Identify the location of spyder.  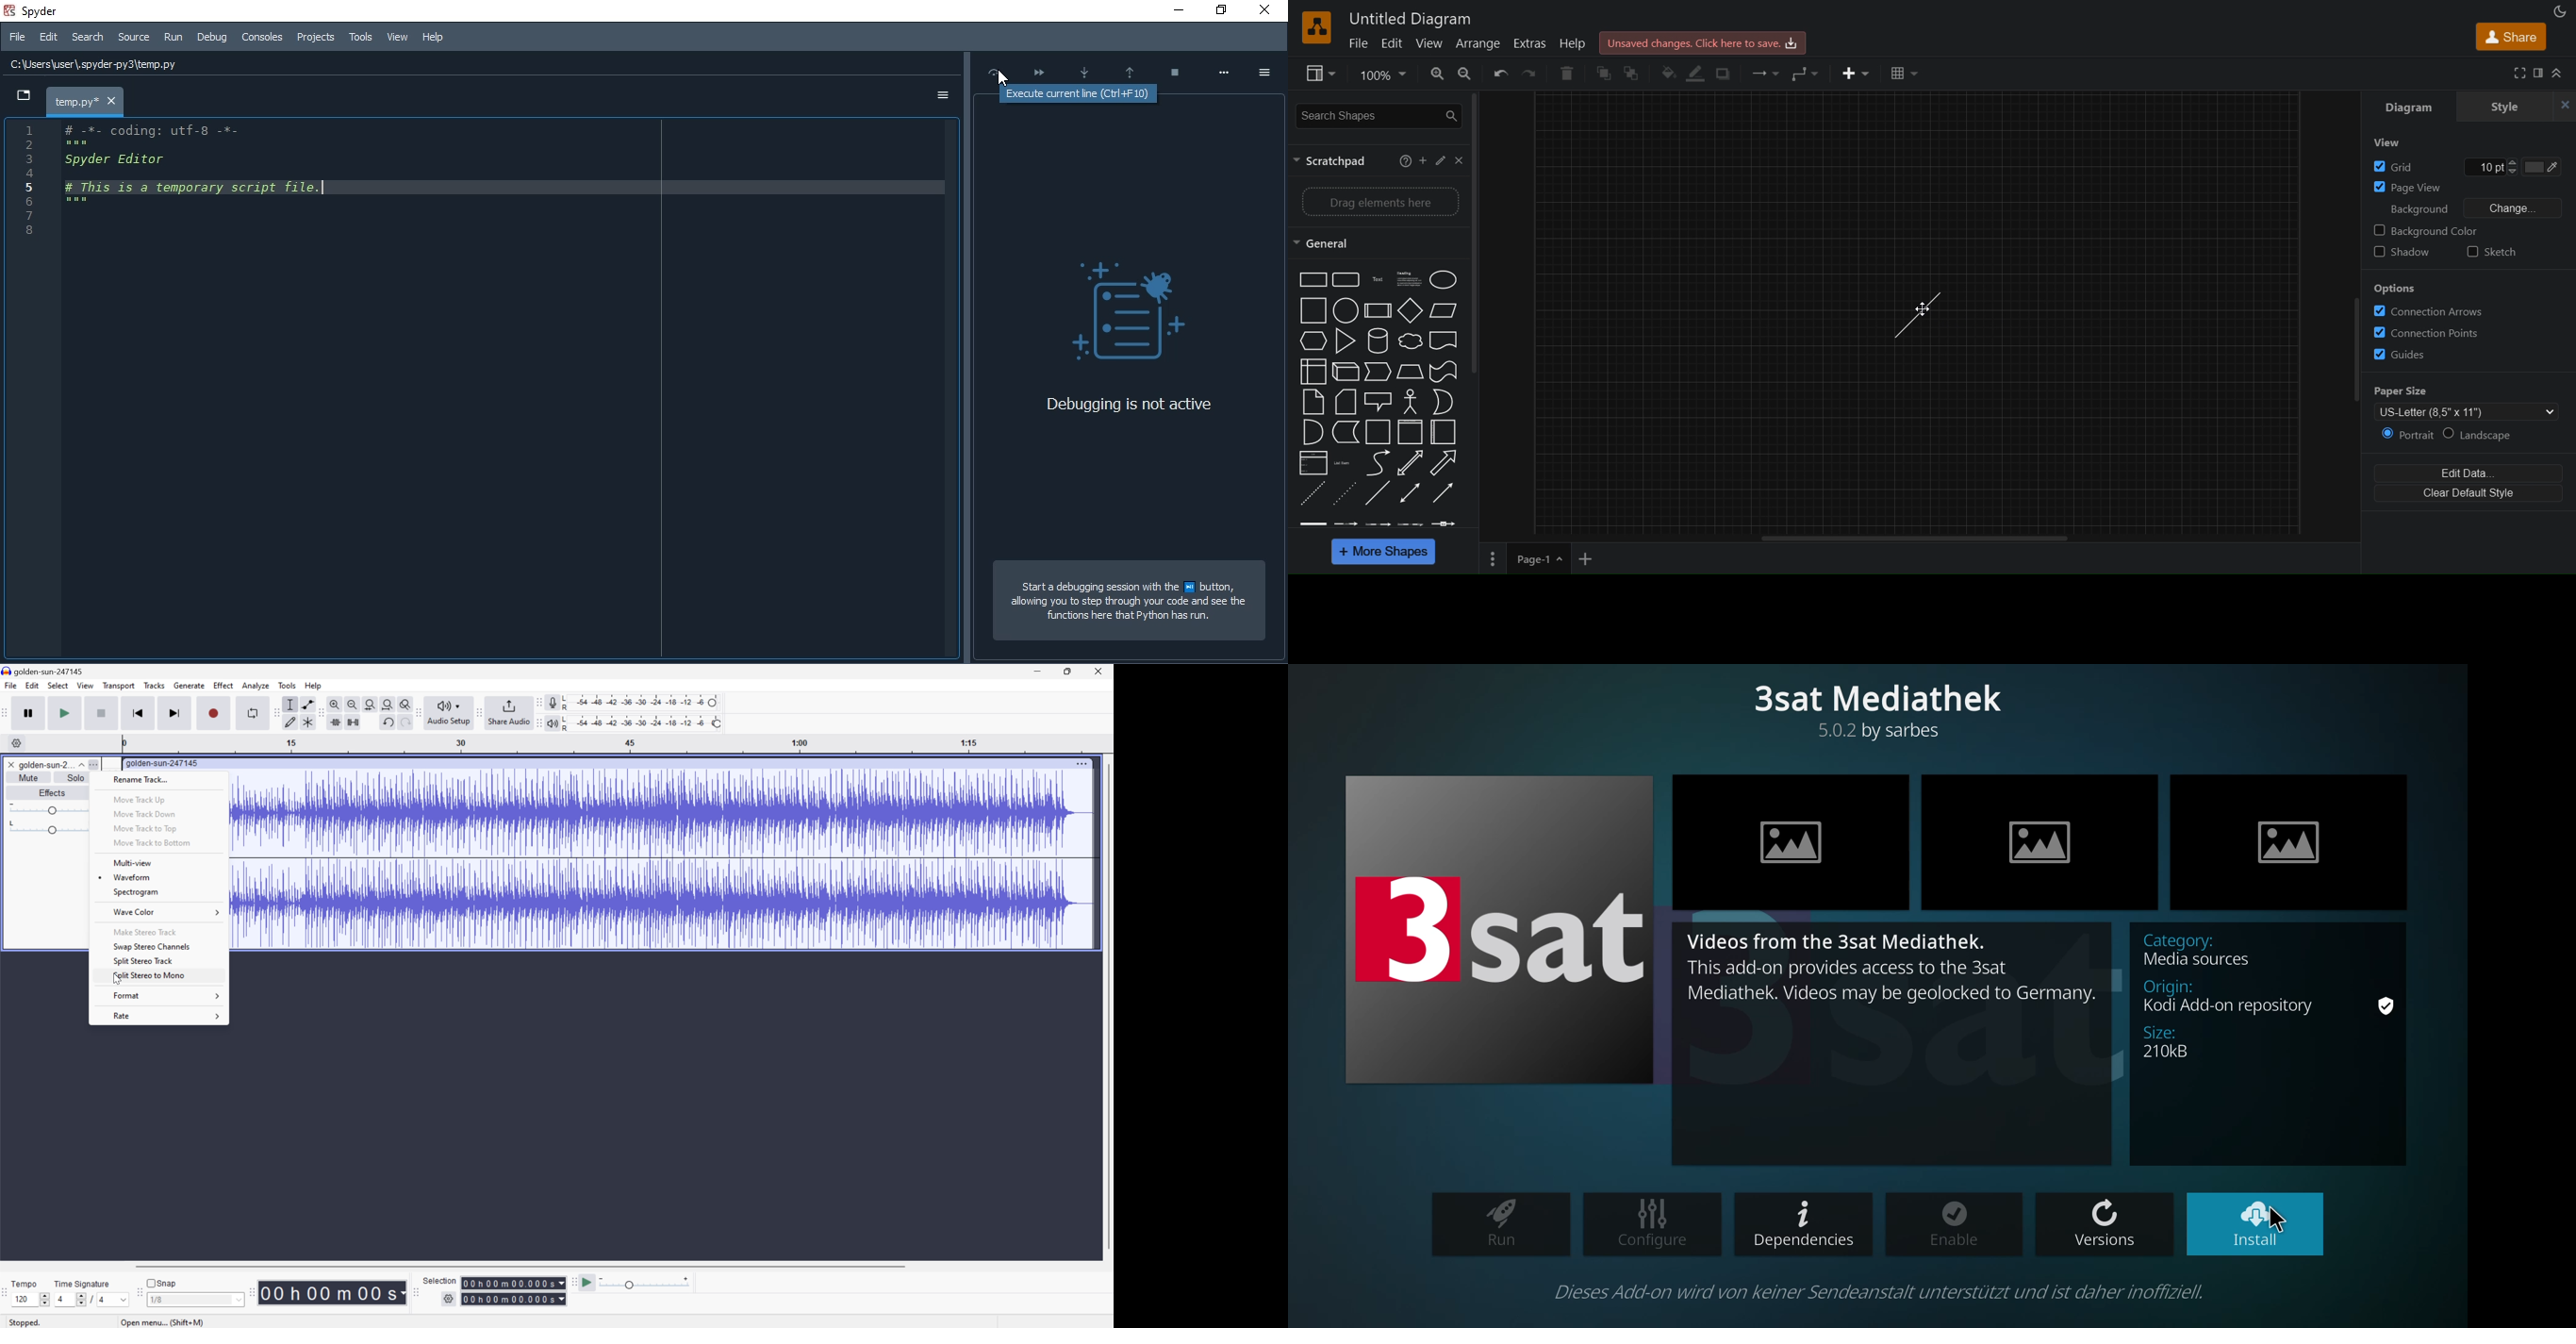
(50, 9).